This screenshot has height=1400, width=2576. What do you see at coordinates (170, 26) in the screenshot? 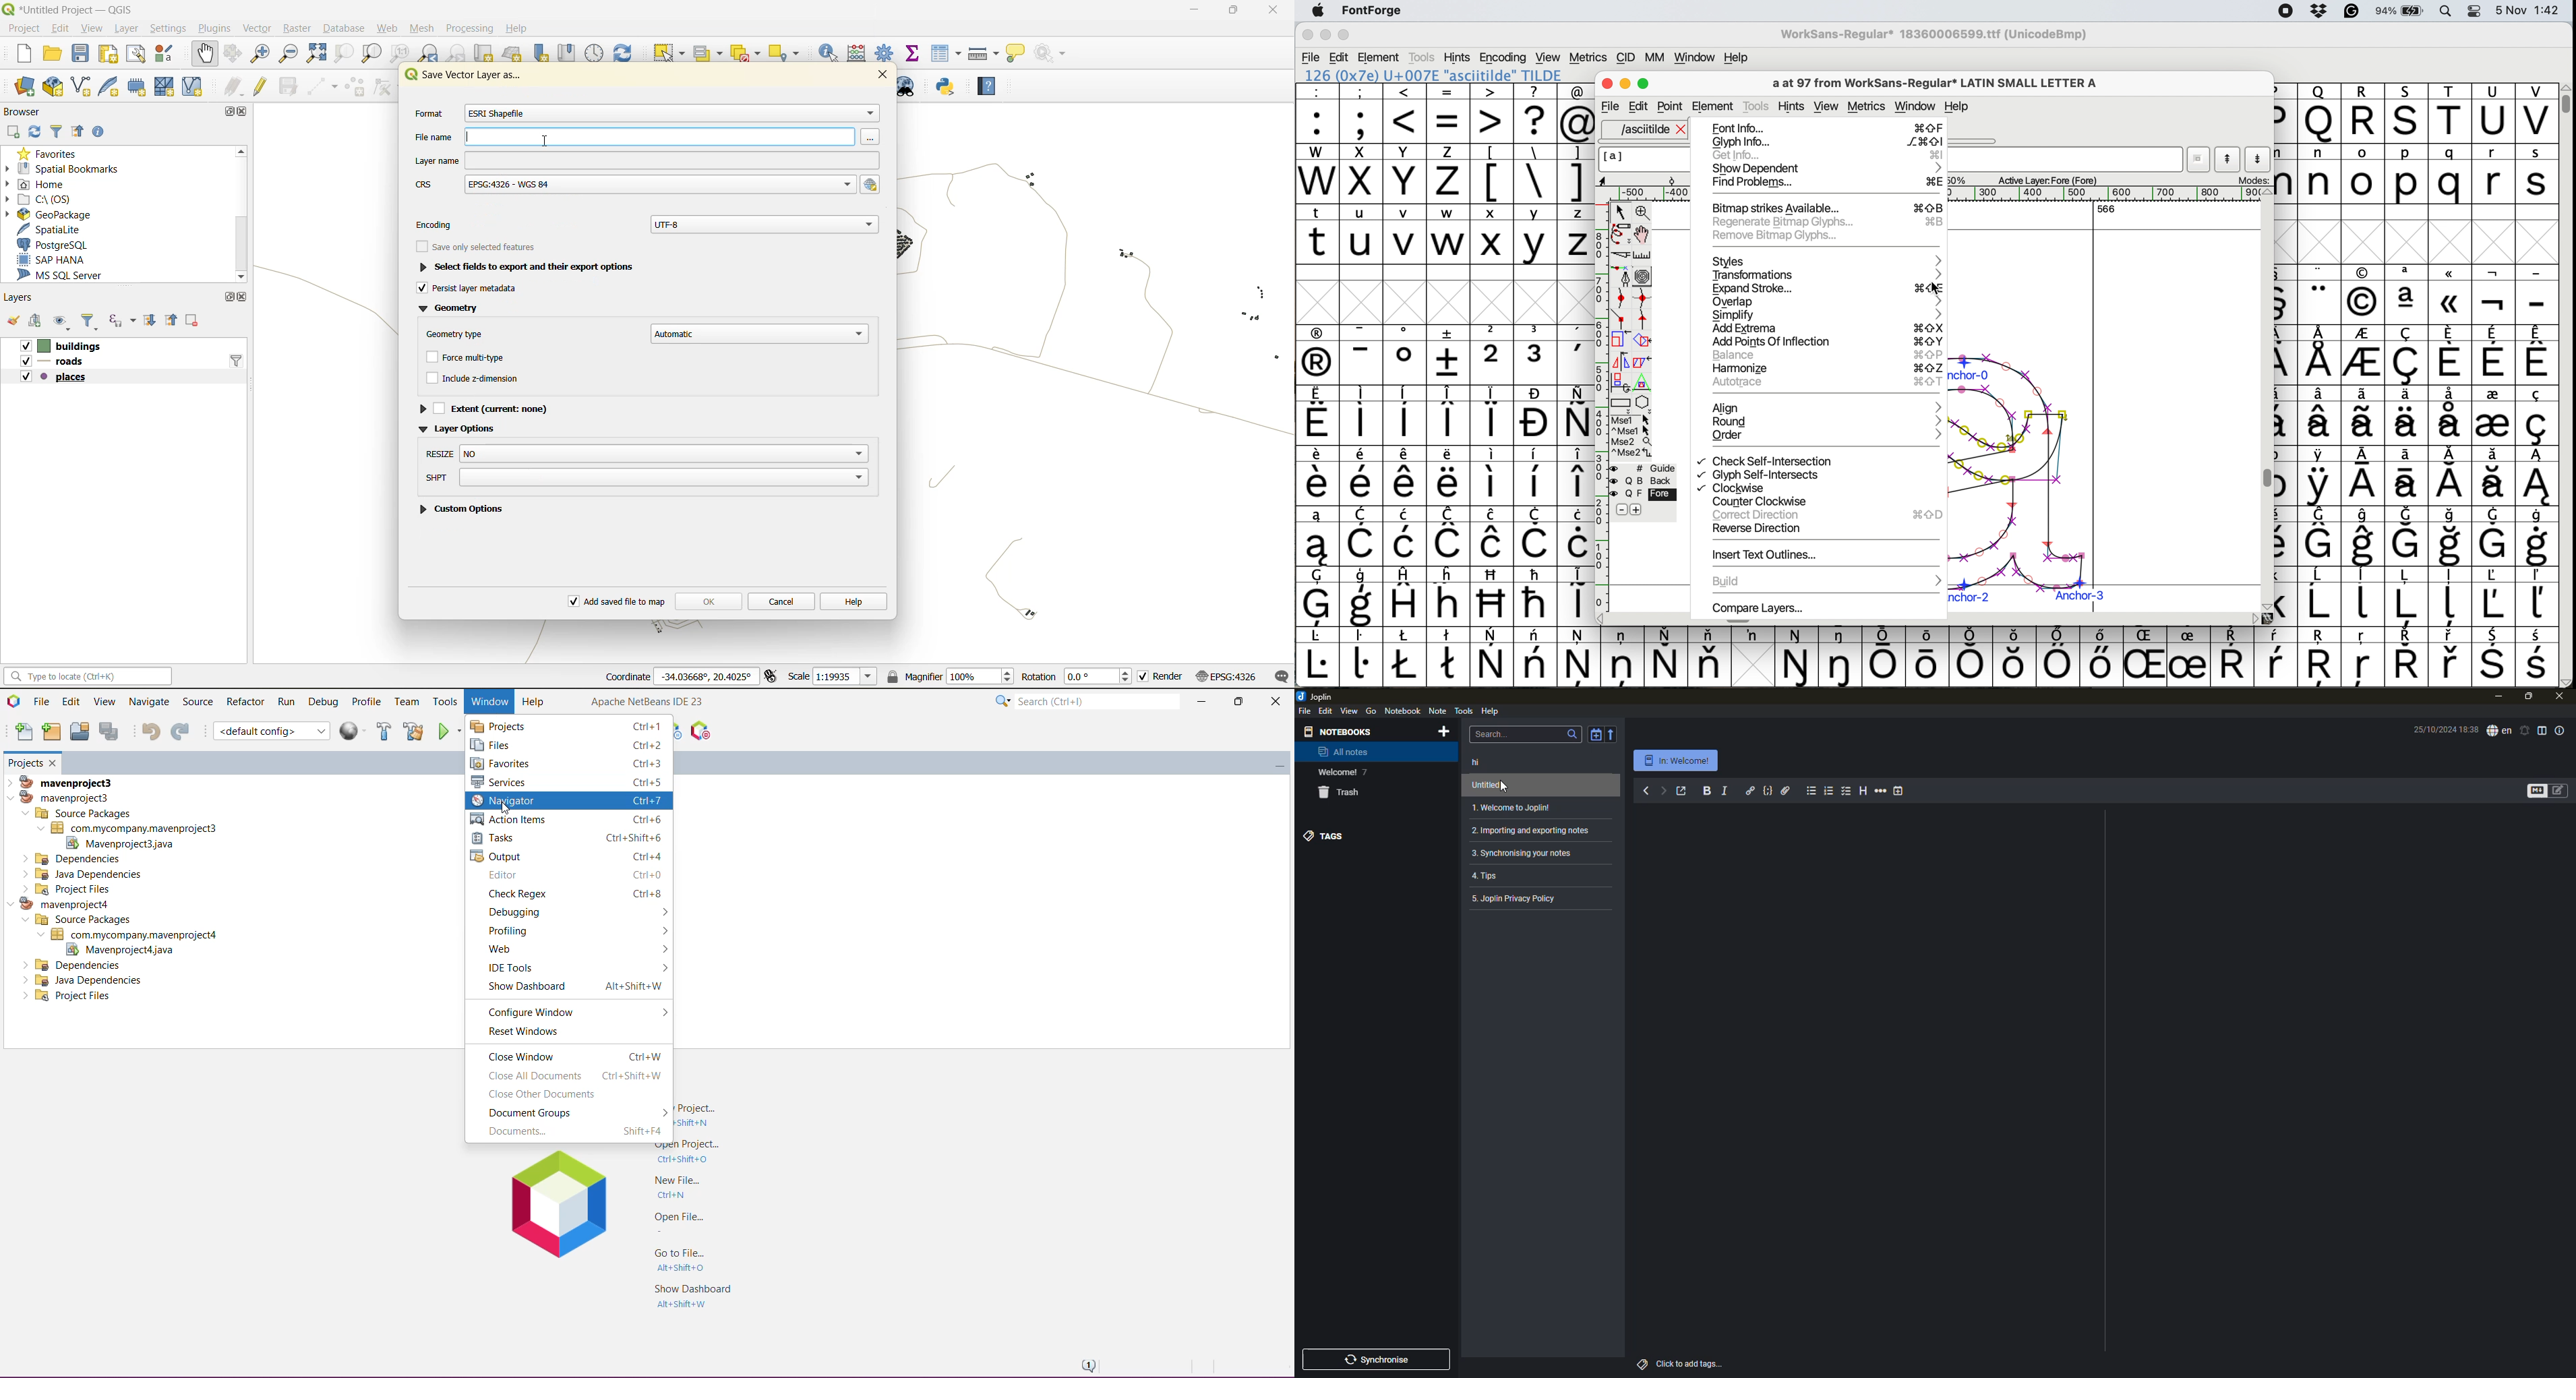
I see `settings` at bounding box center [170, 26].